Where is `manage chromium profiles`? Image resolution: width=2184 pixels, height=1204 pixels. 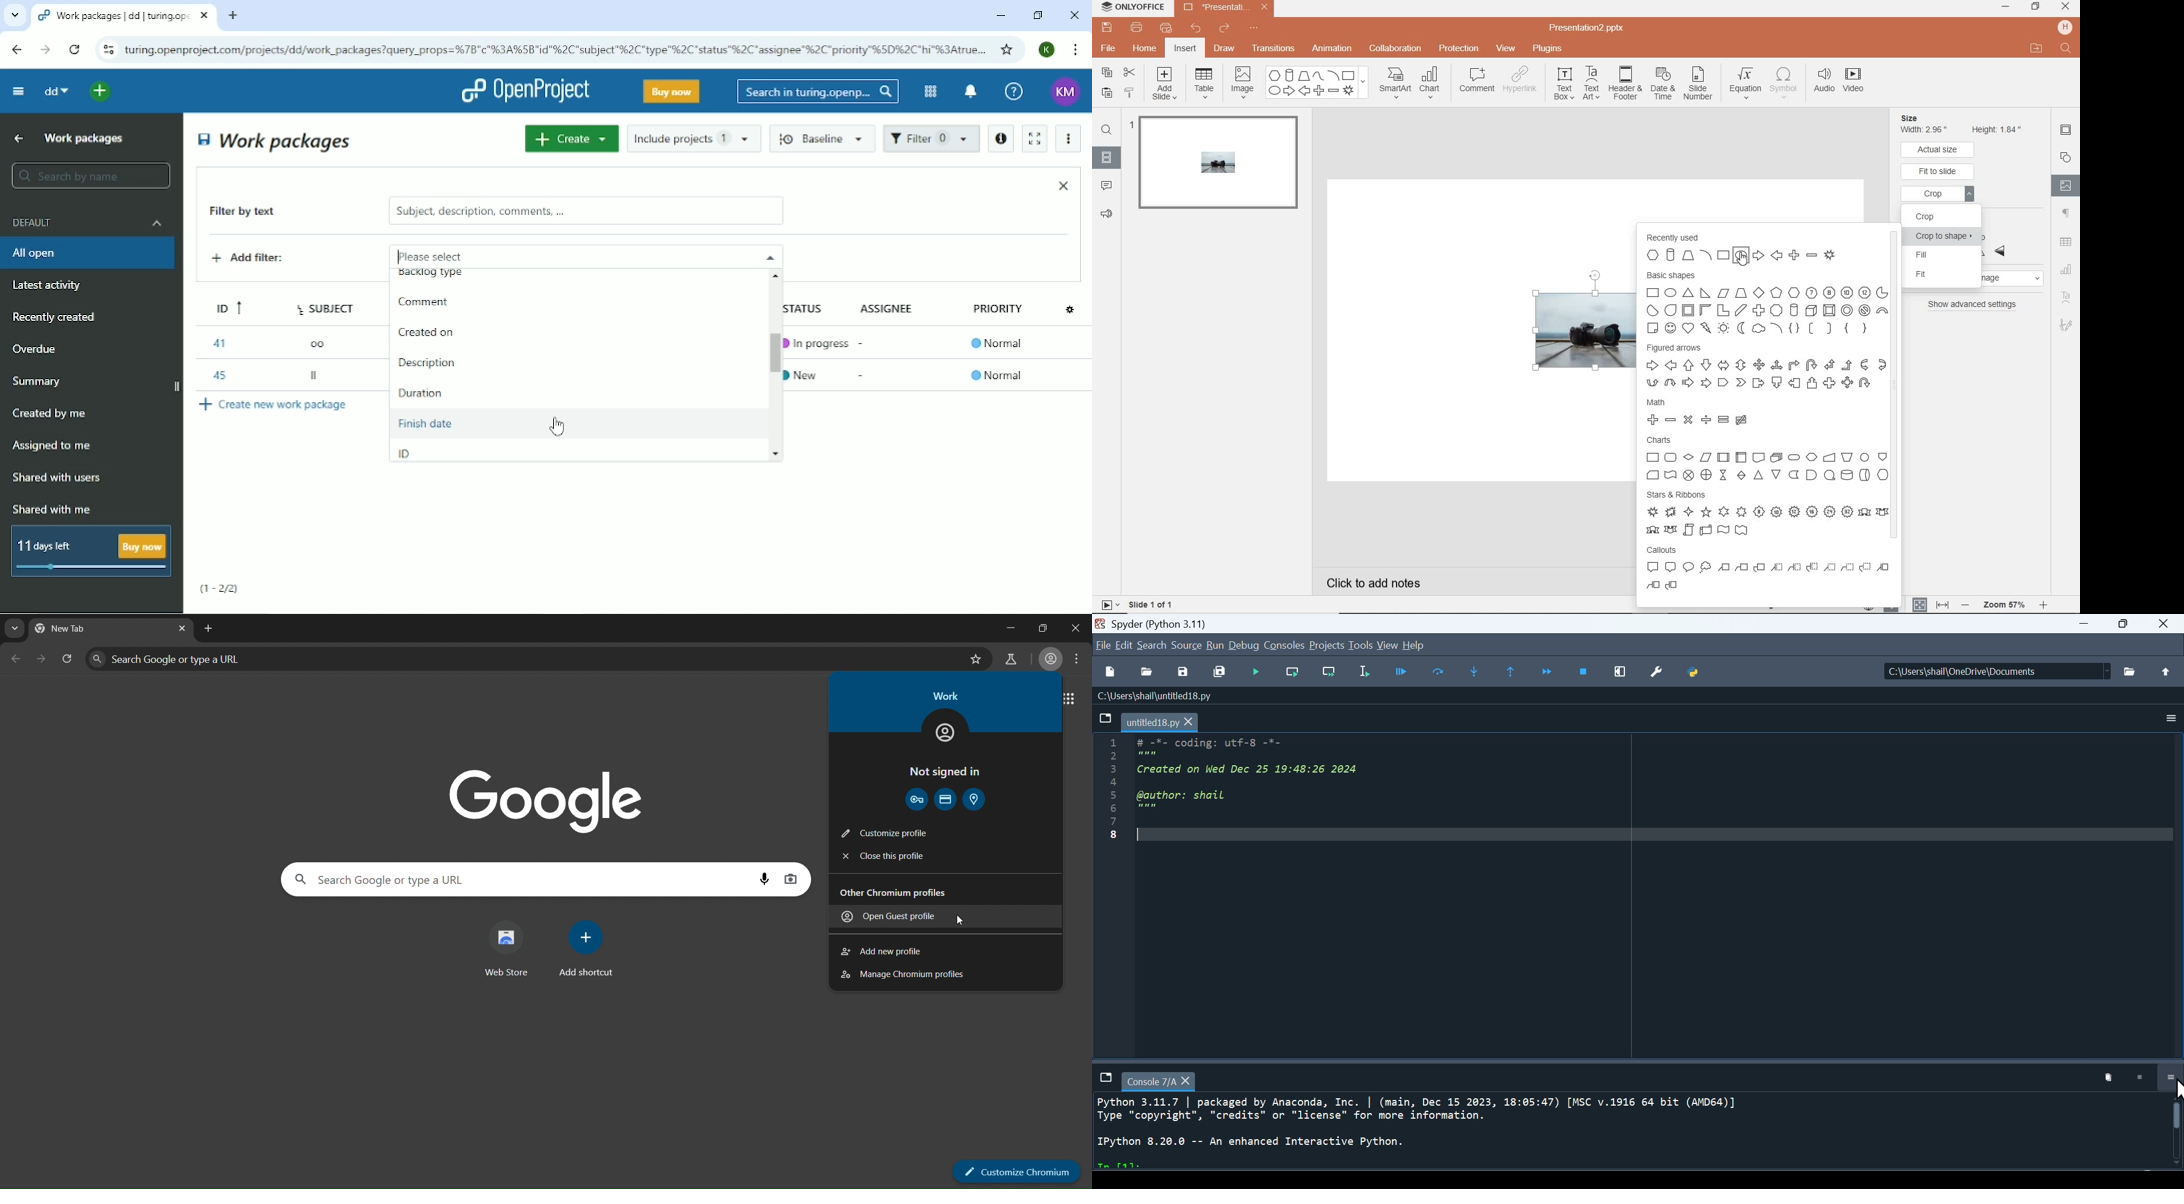
manage chromium profiles is located at coordinates (905, 976).